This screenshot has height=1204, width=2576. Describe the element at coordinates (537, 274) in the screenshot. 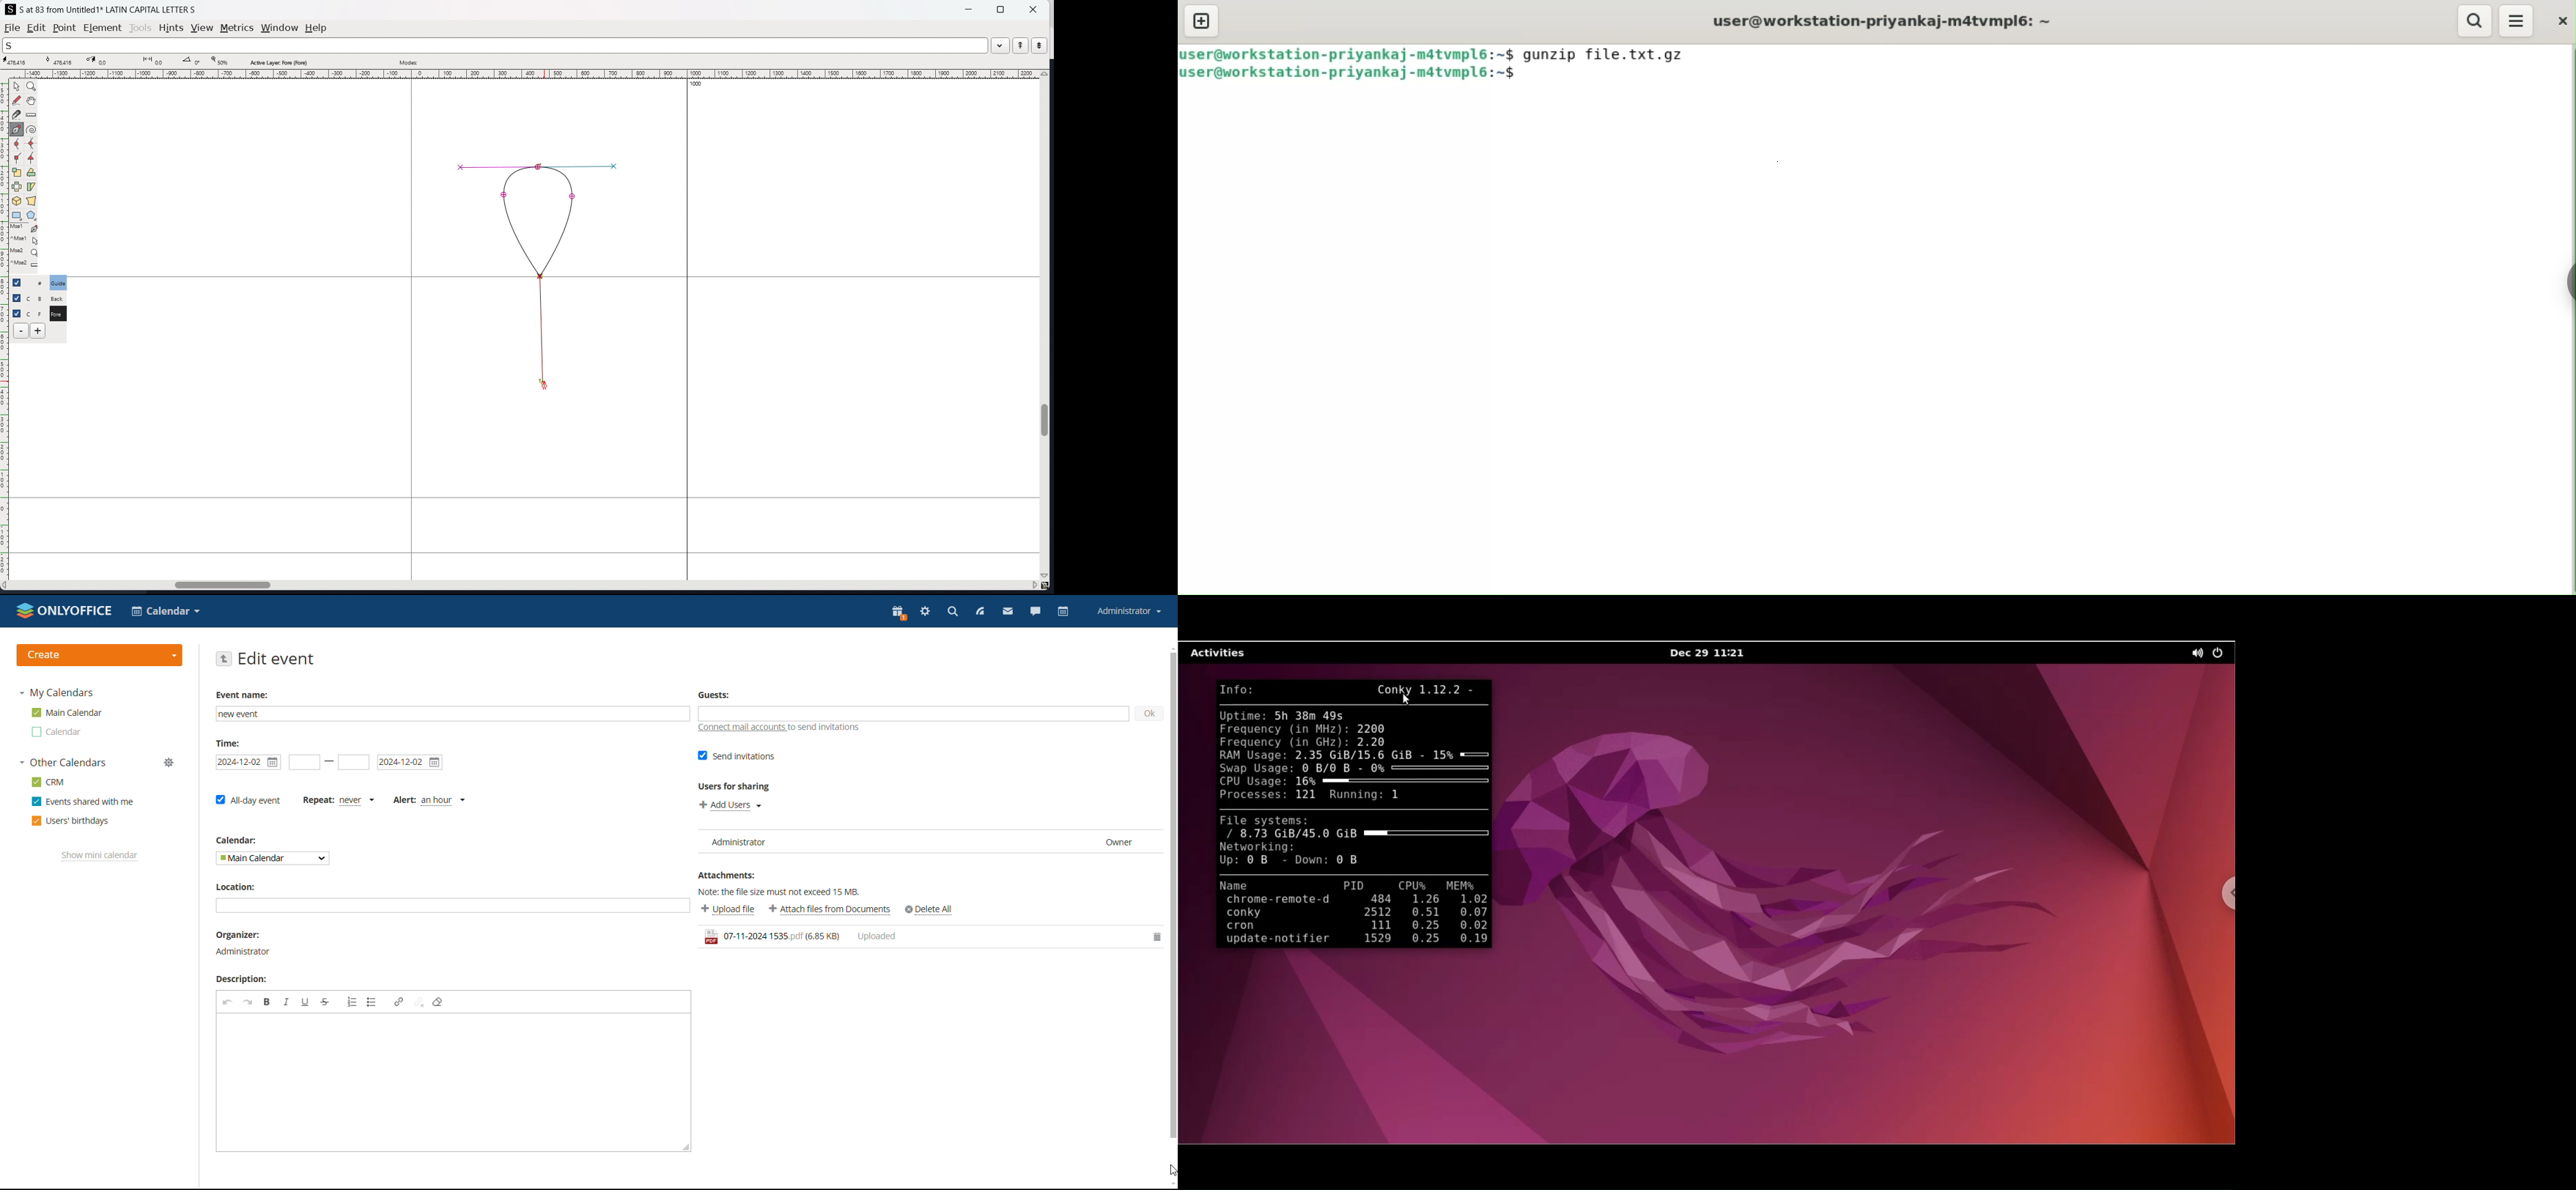

I see `drawing updated` at that location.